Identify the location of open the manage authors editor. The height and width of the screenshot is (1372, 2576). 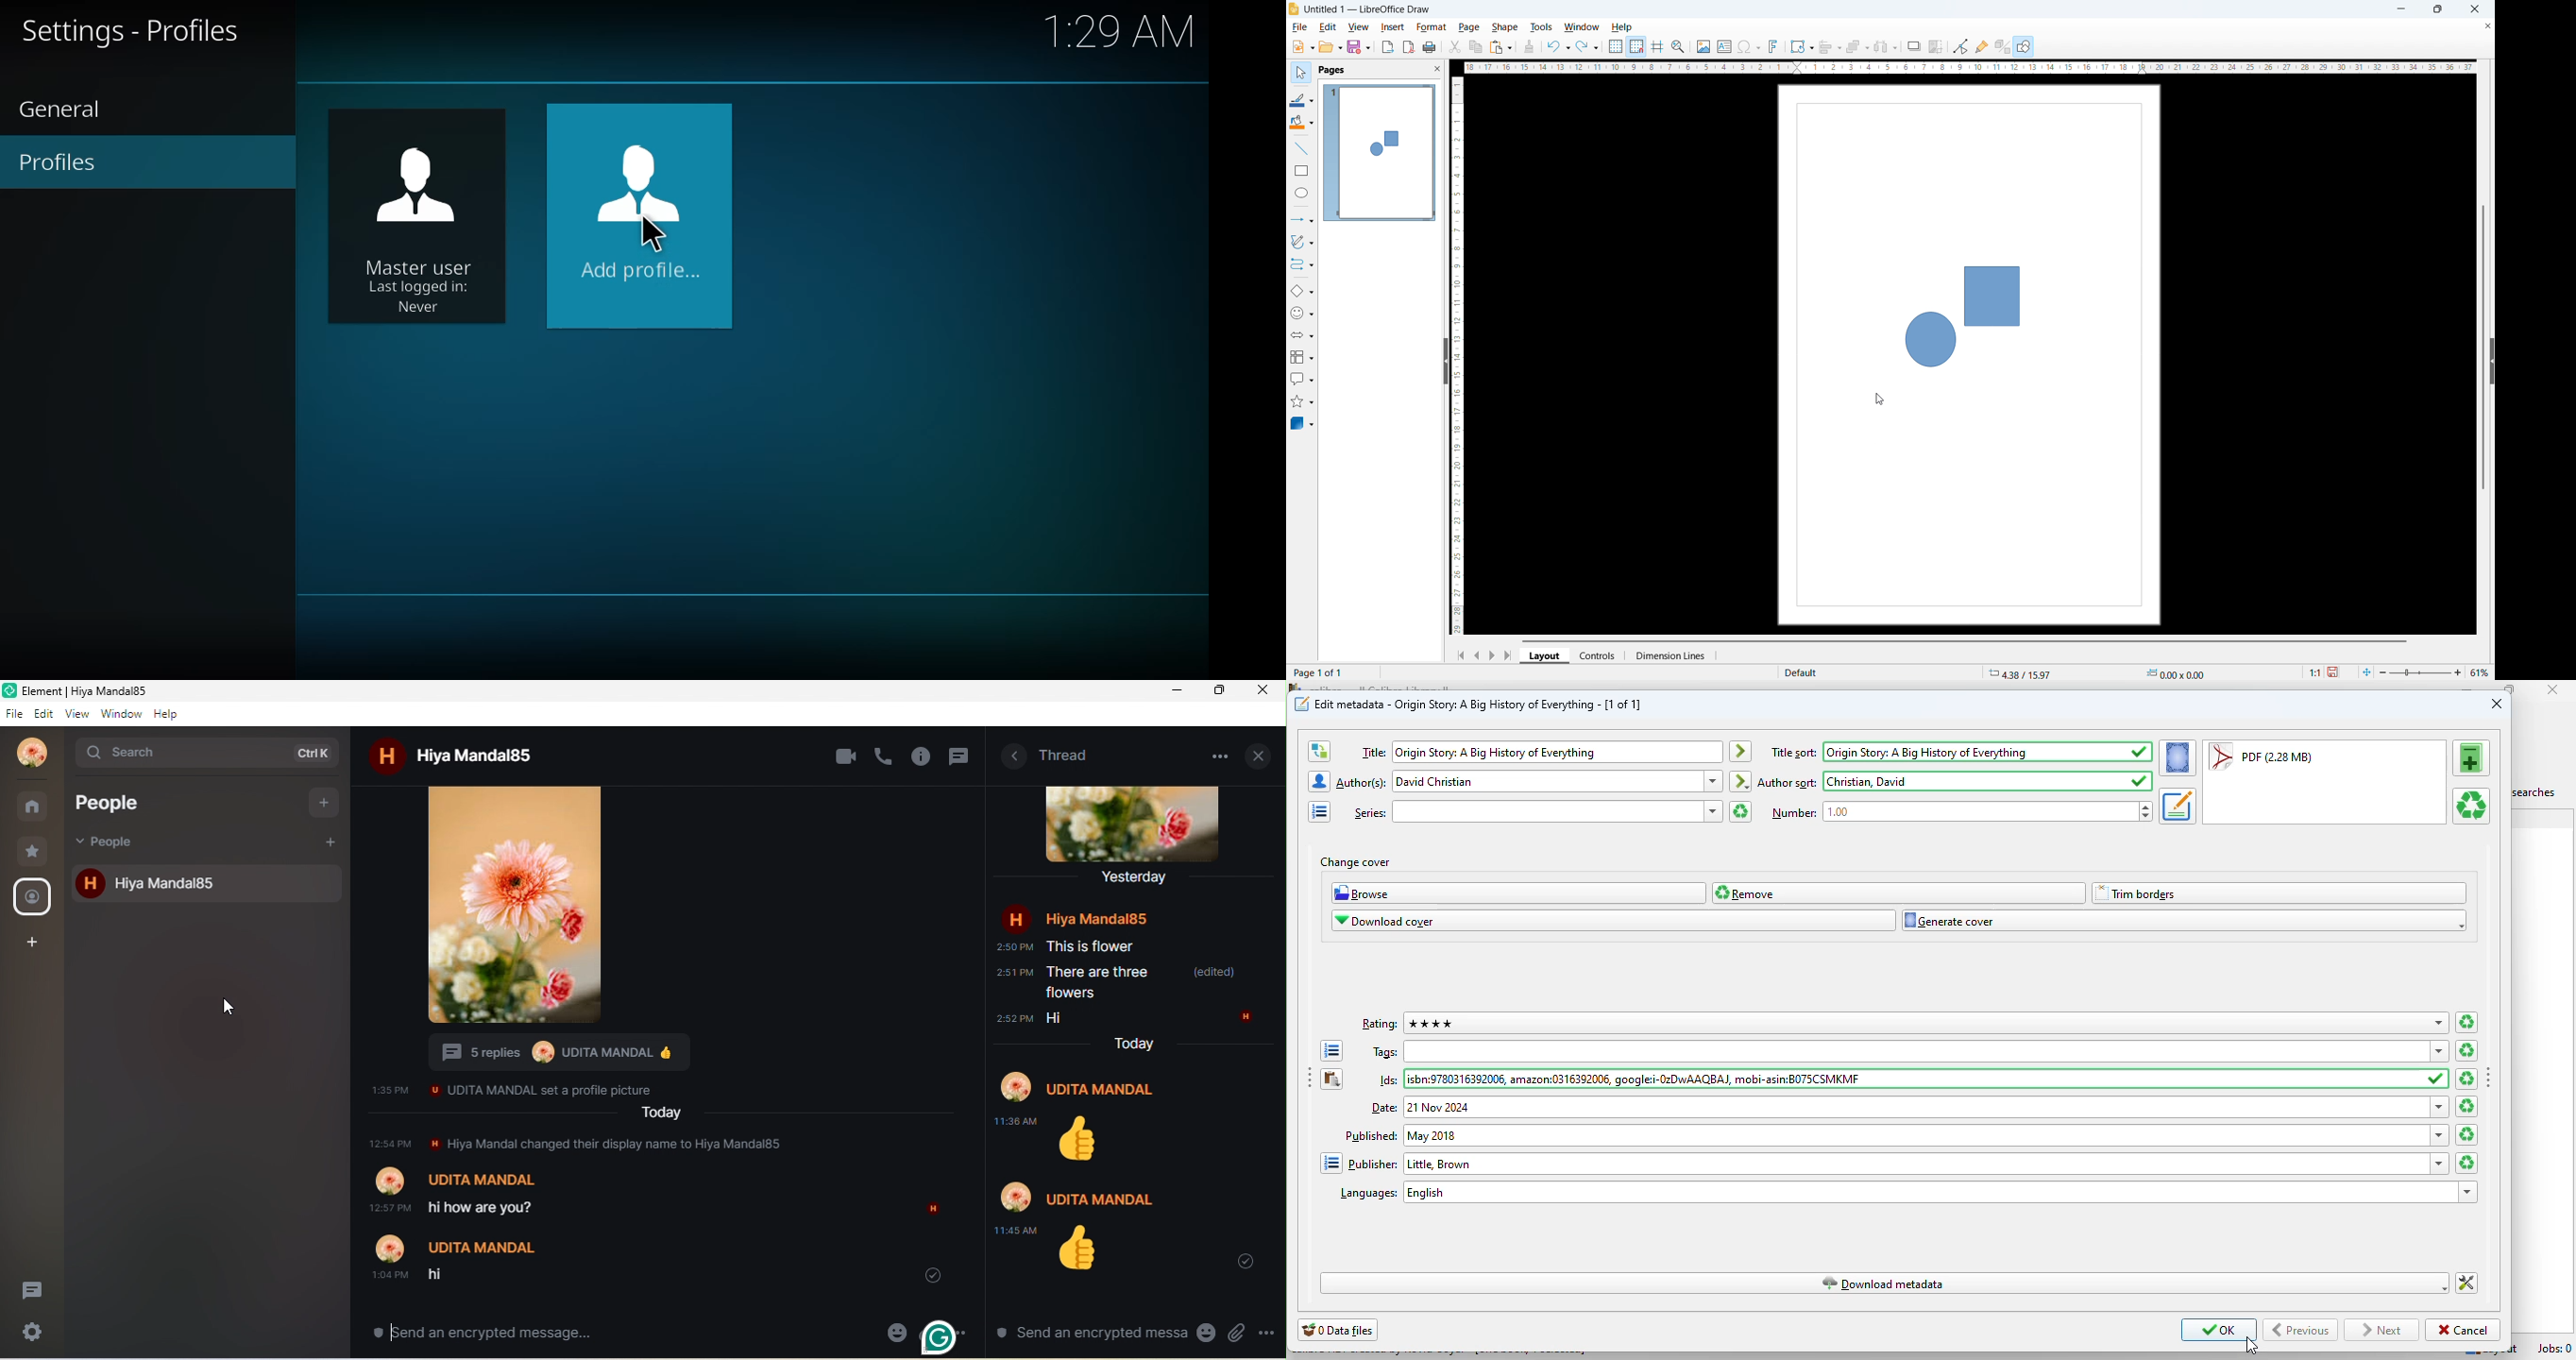
(1320, 781).